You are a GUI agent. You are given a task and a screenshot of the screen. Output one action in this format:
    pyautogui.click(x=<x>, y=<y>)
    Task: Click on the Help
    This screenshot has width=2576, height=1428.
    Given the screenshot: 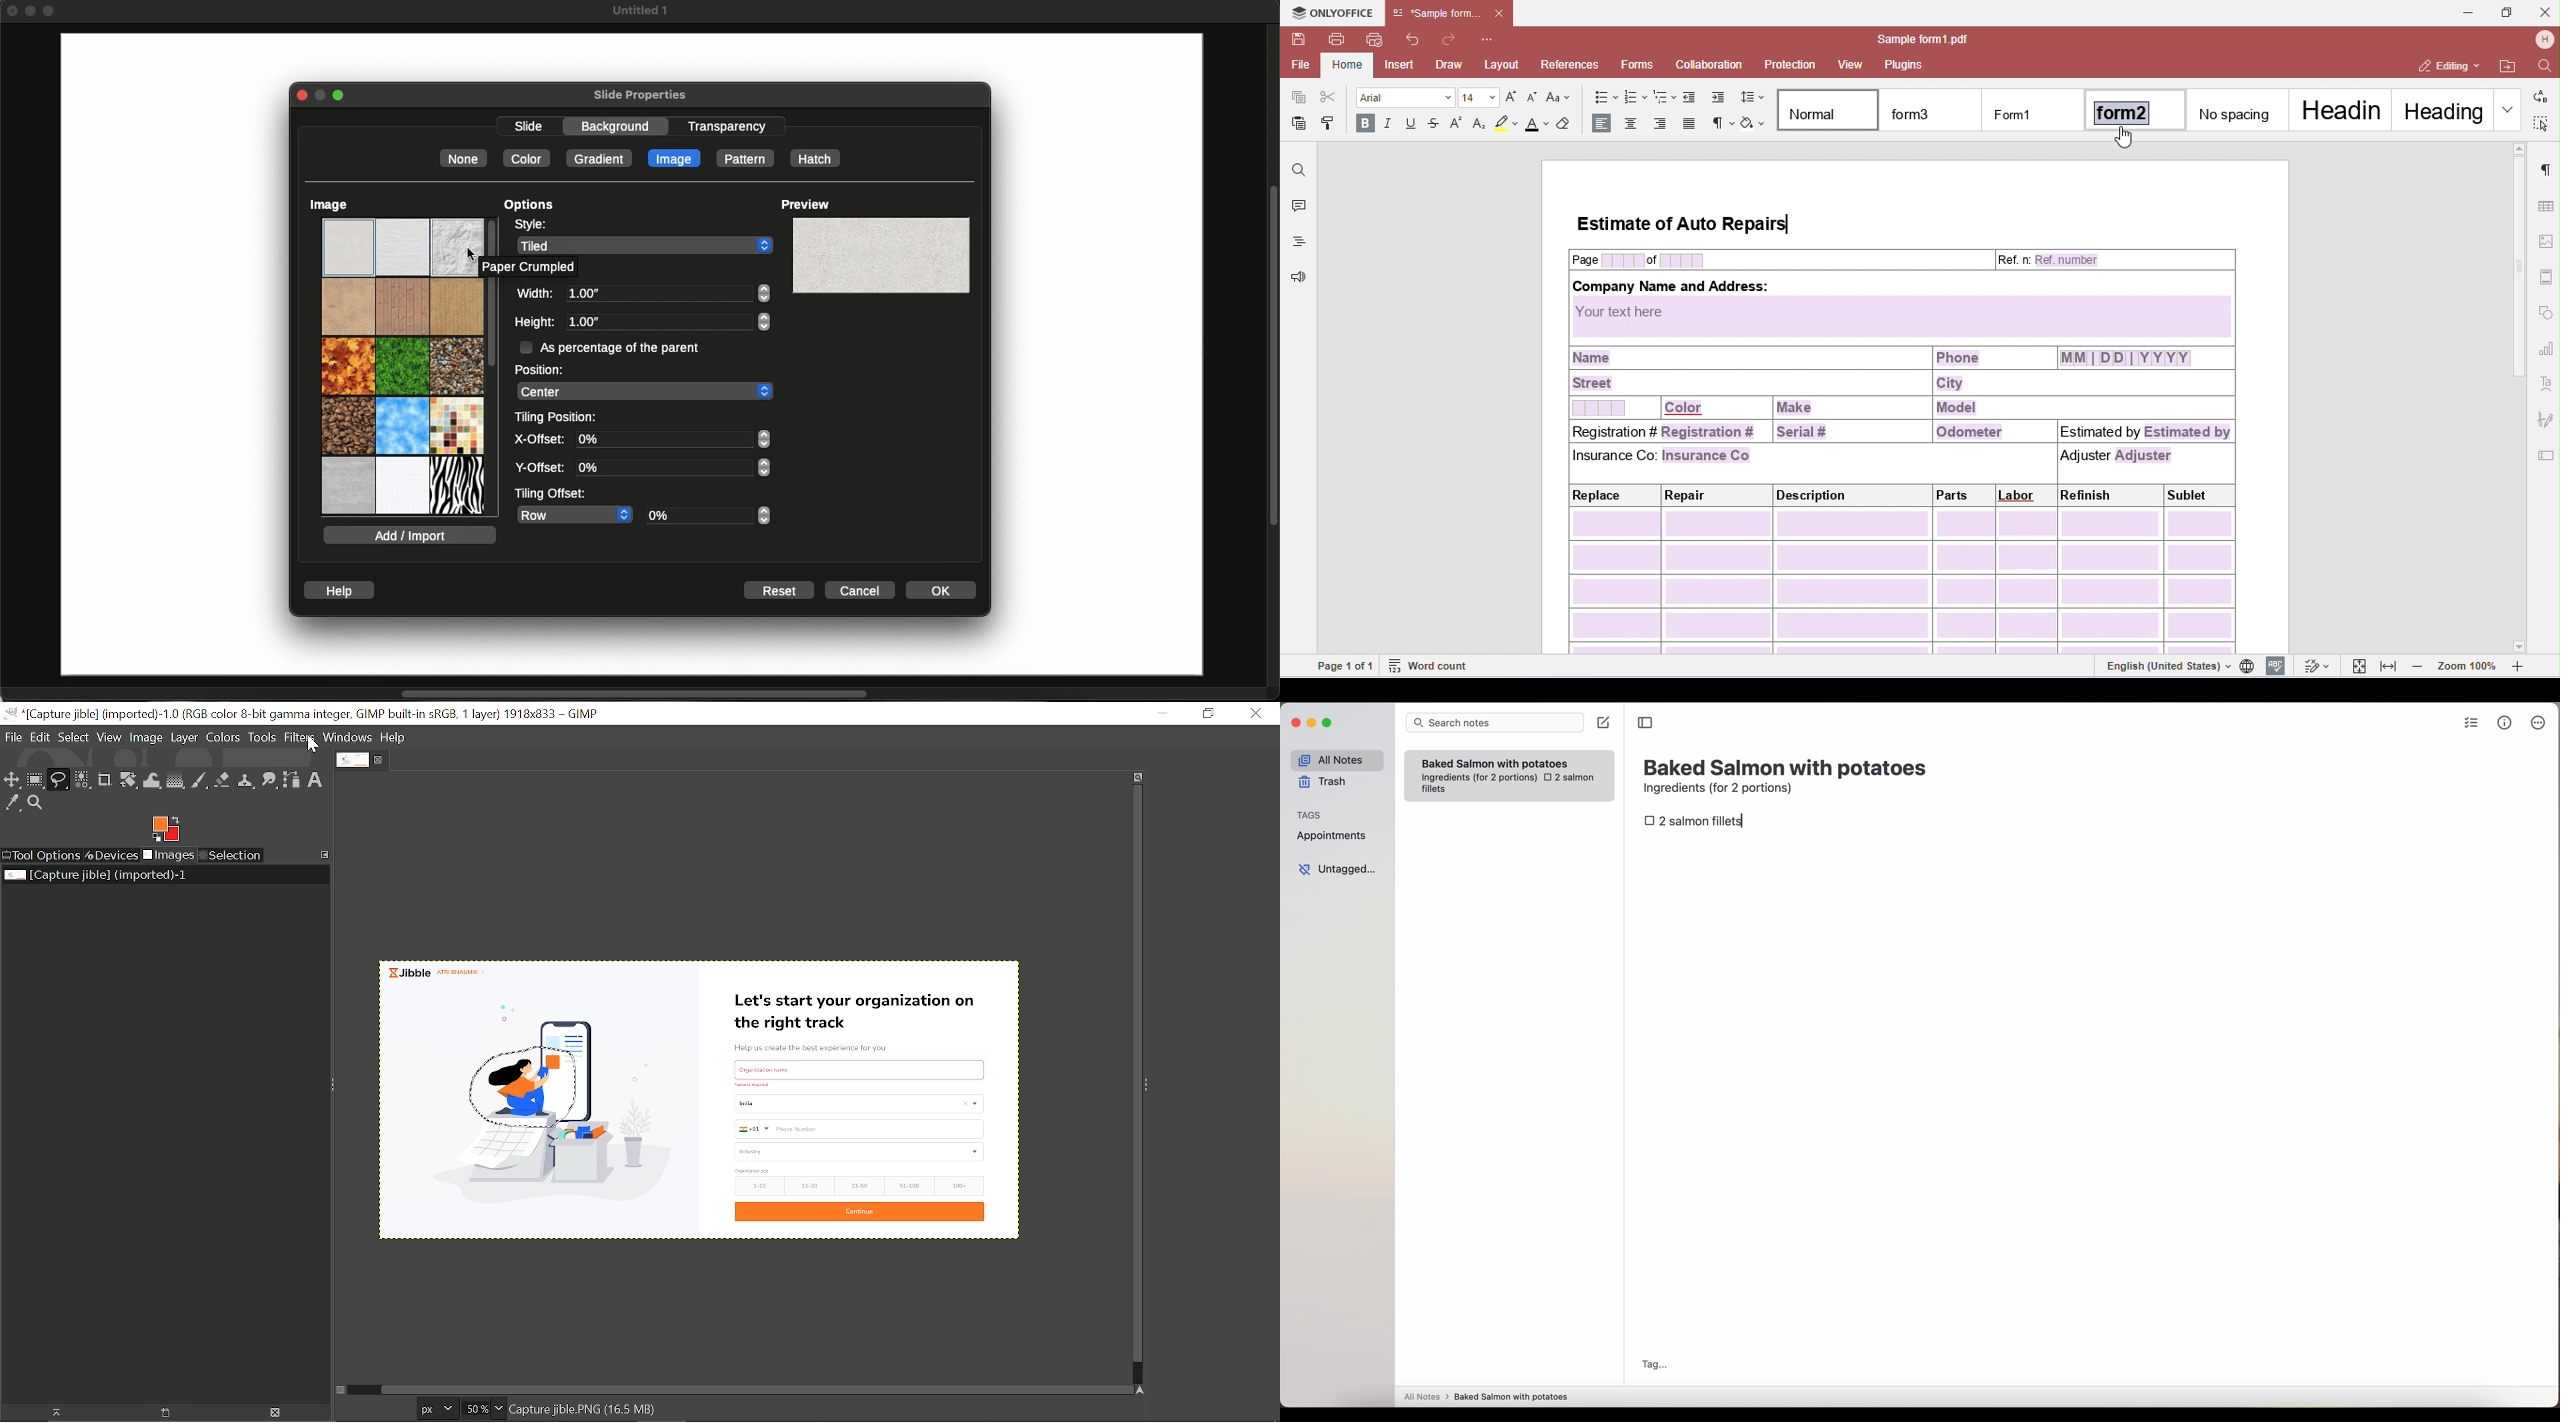 What is the action you would take?
    pyautogui.click(x=341, y=591)
    